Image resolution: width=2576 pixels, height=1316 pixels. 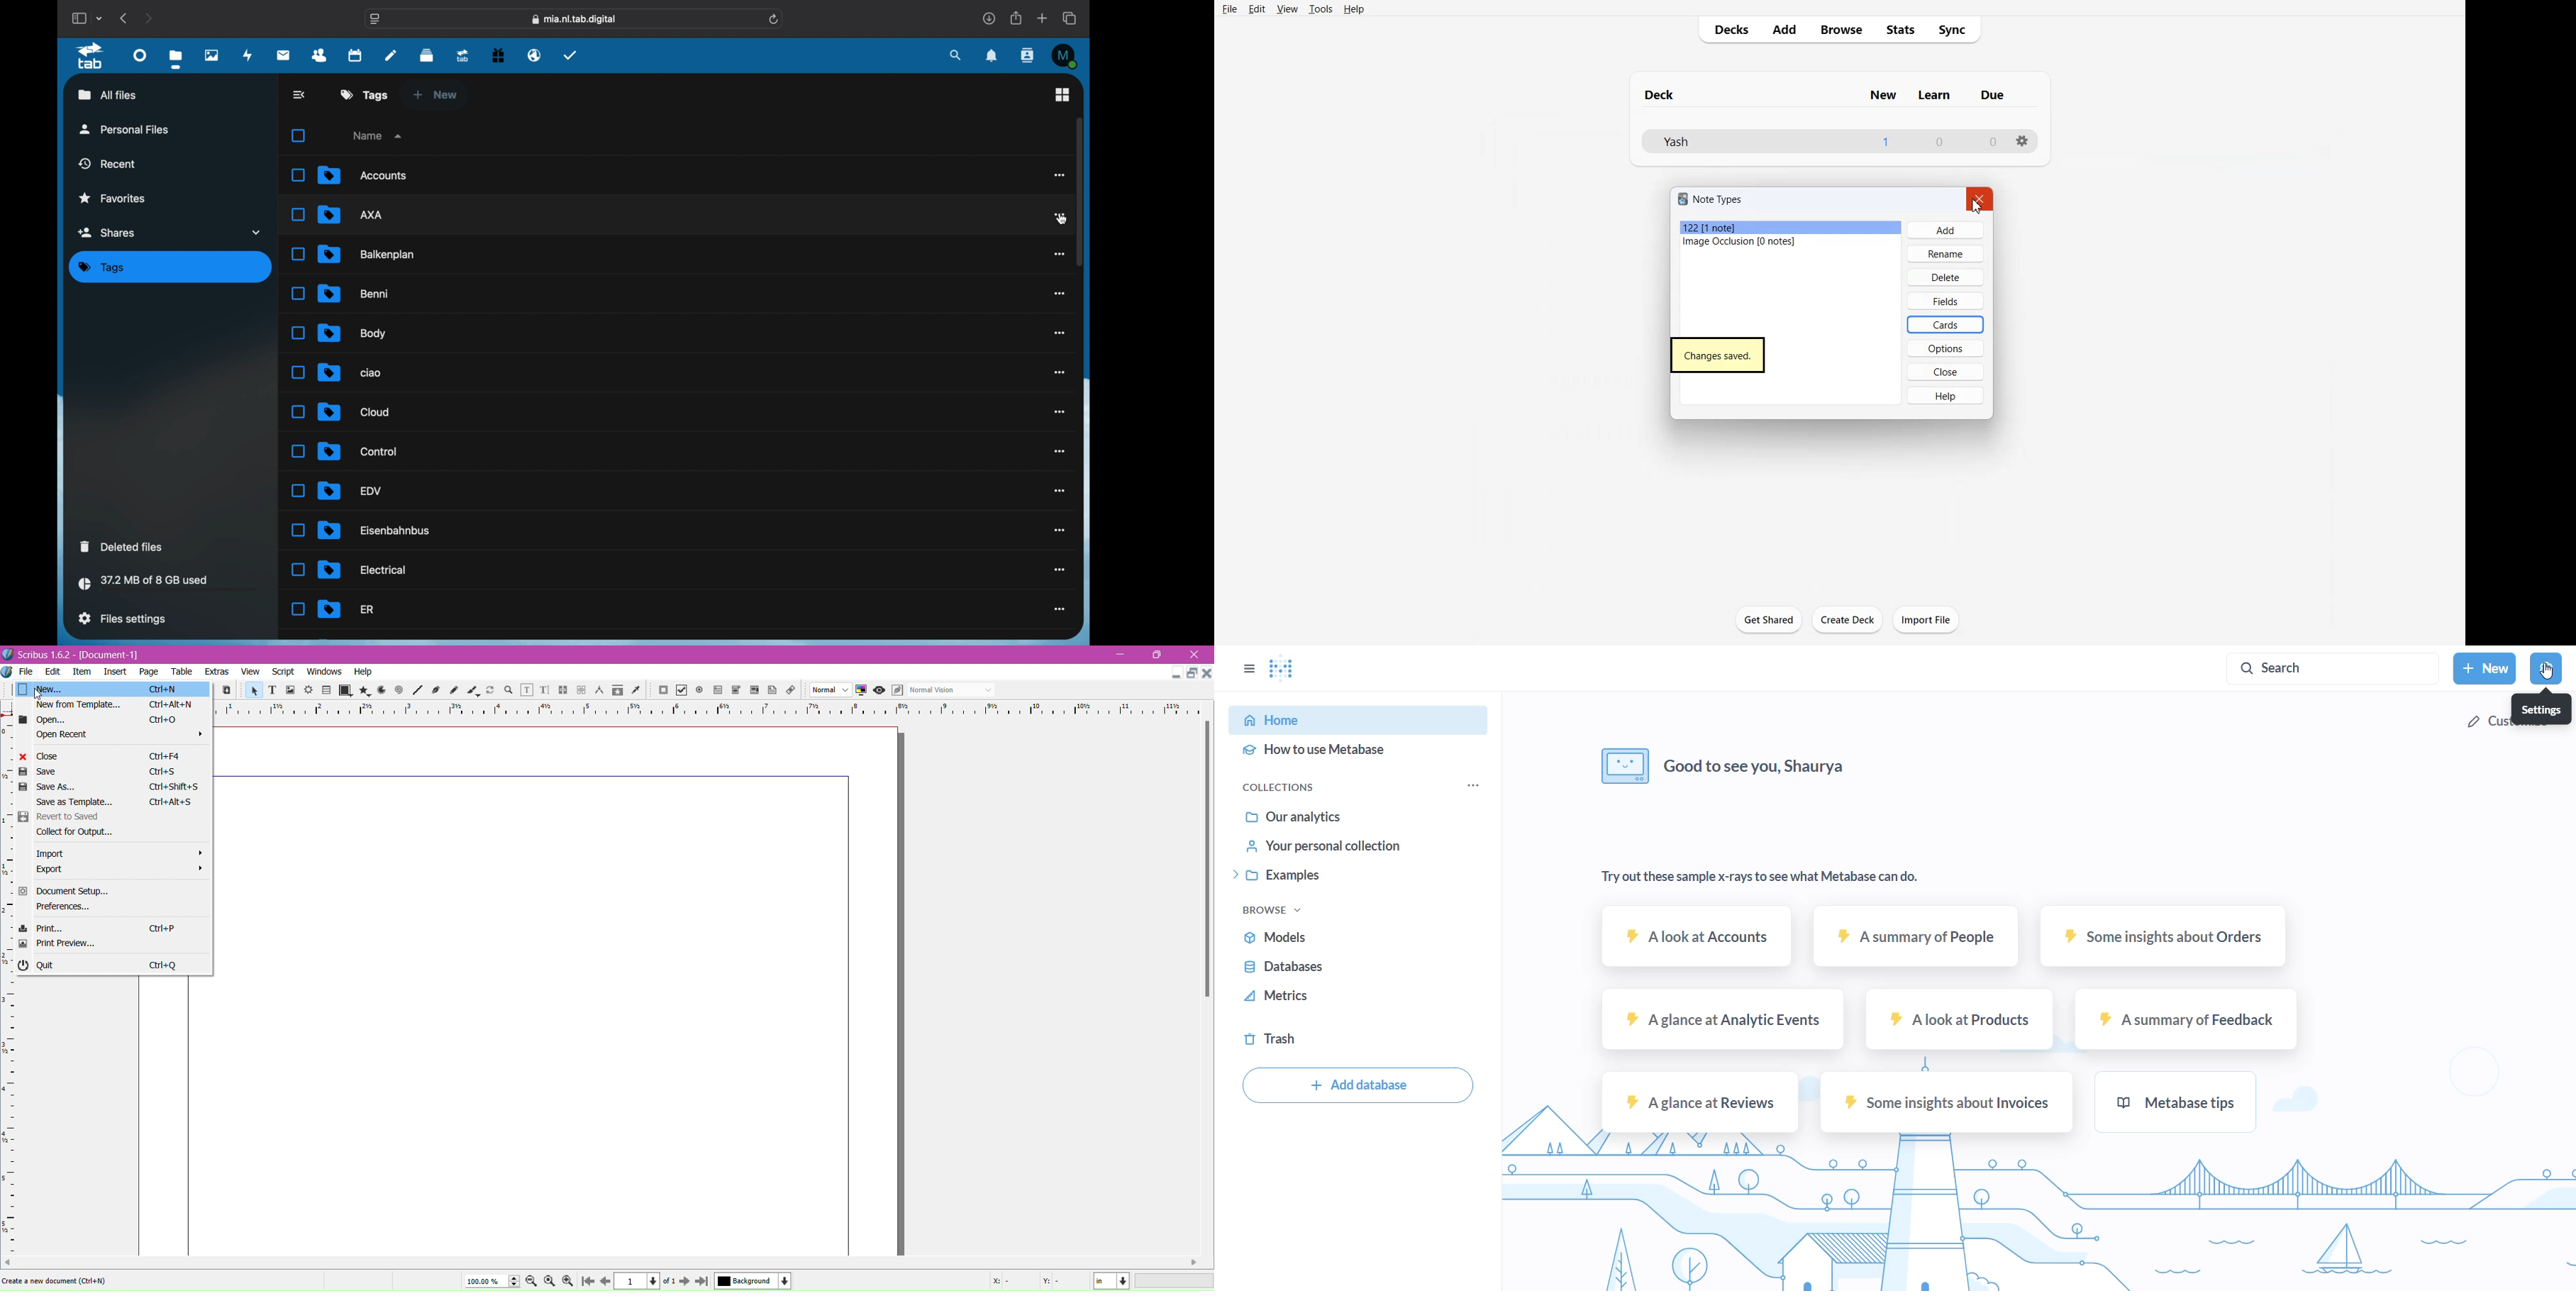 What do you see at coordinates (956, 55) in the screenshot?
I see `search` at bounding box center [956, 55].